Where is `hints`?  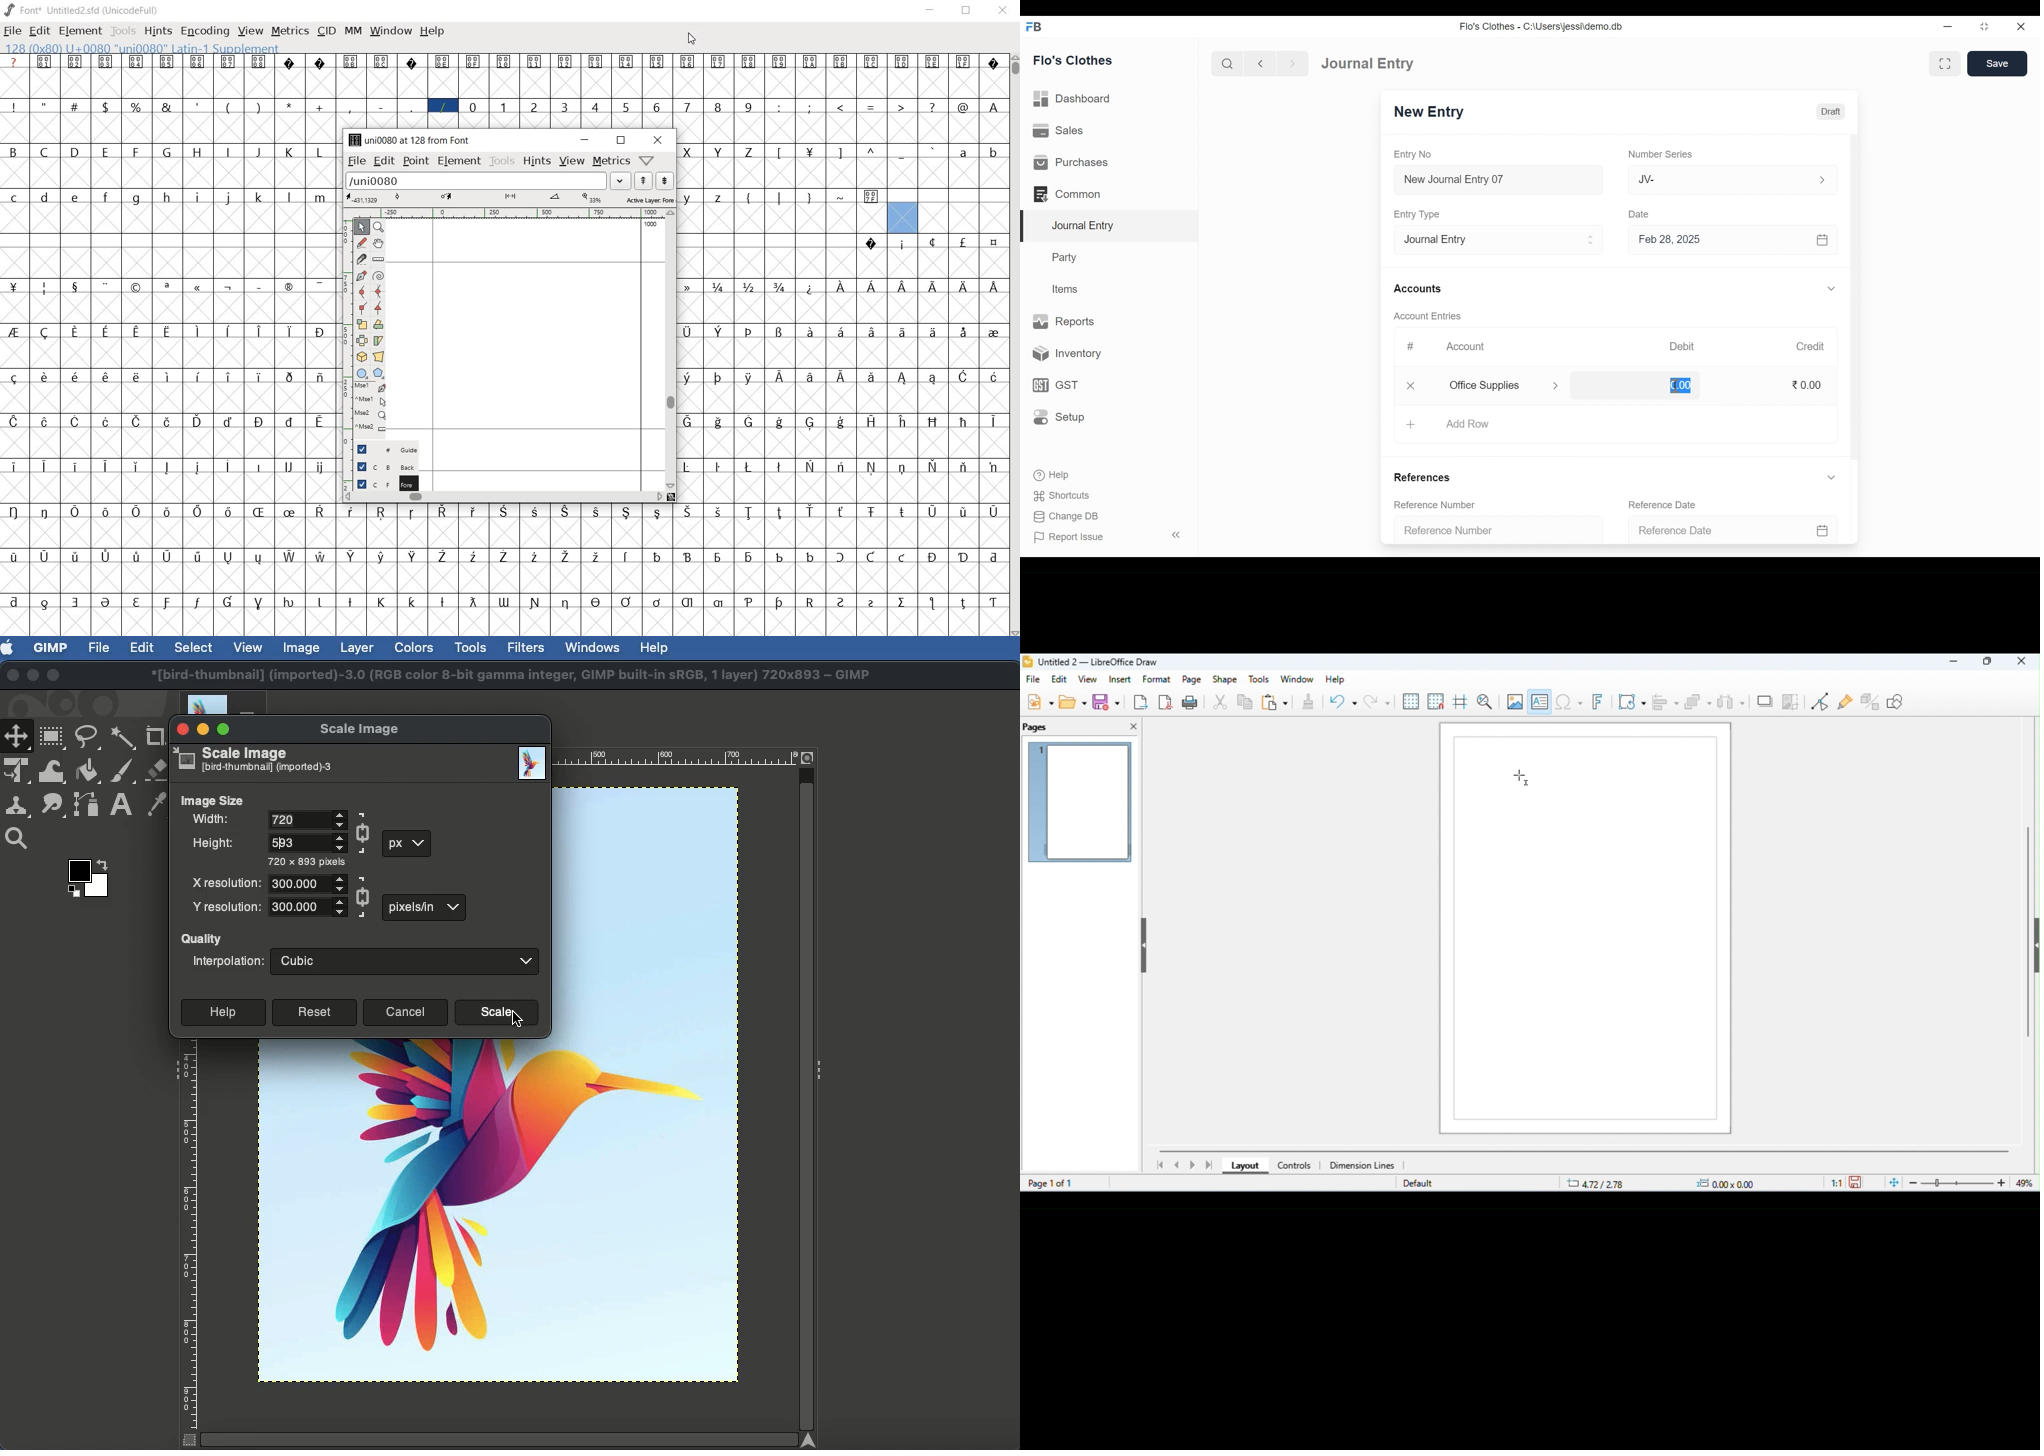 hints is located at coordinates (535, 161).